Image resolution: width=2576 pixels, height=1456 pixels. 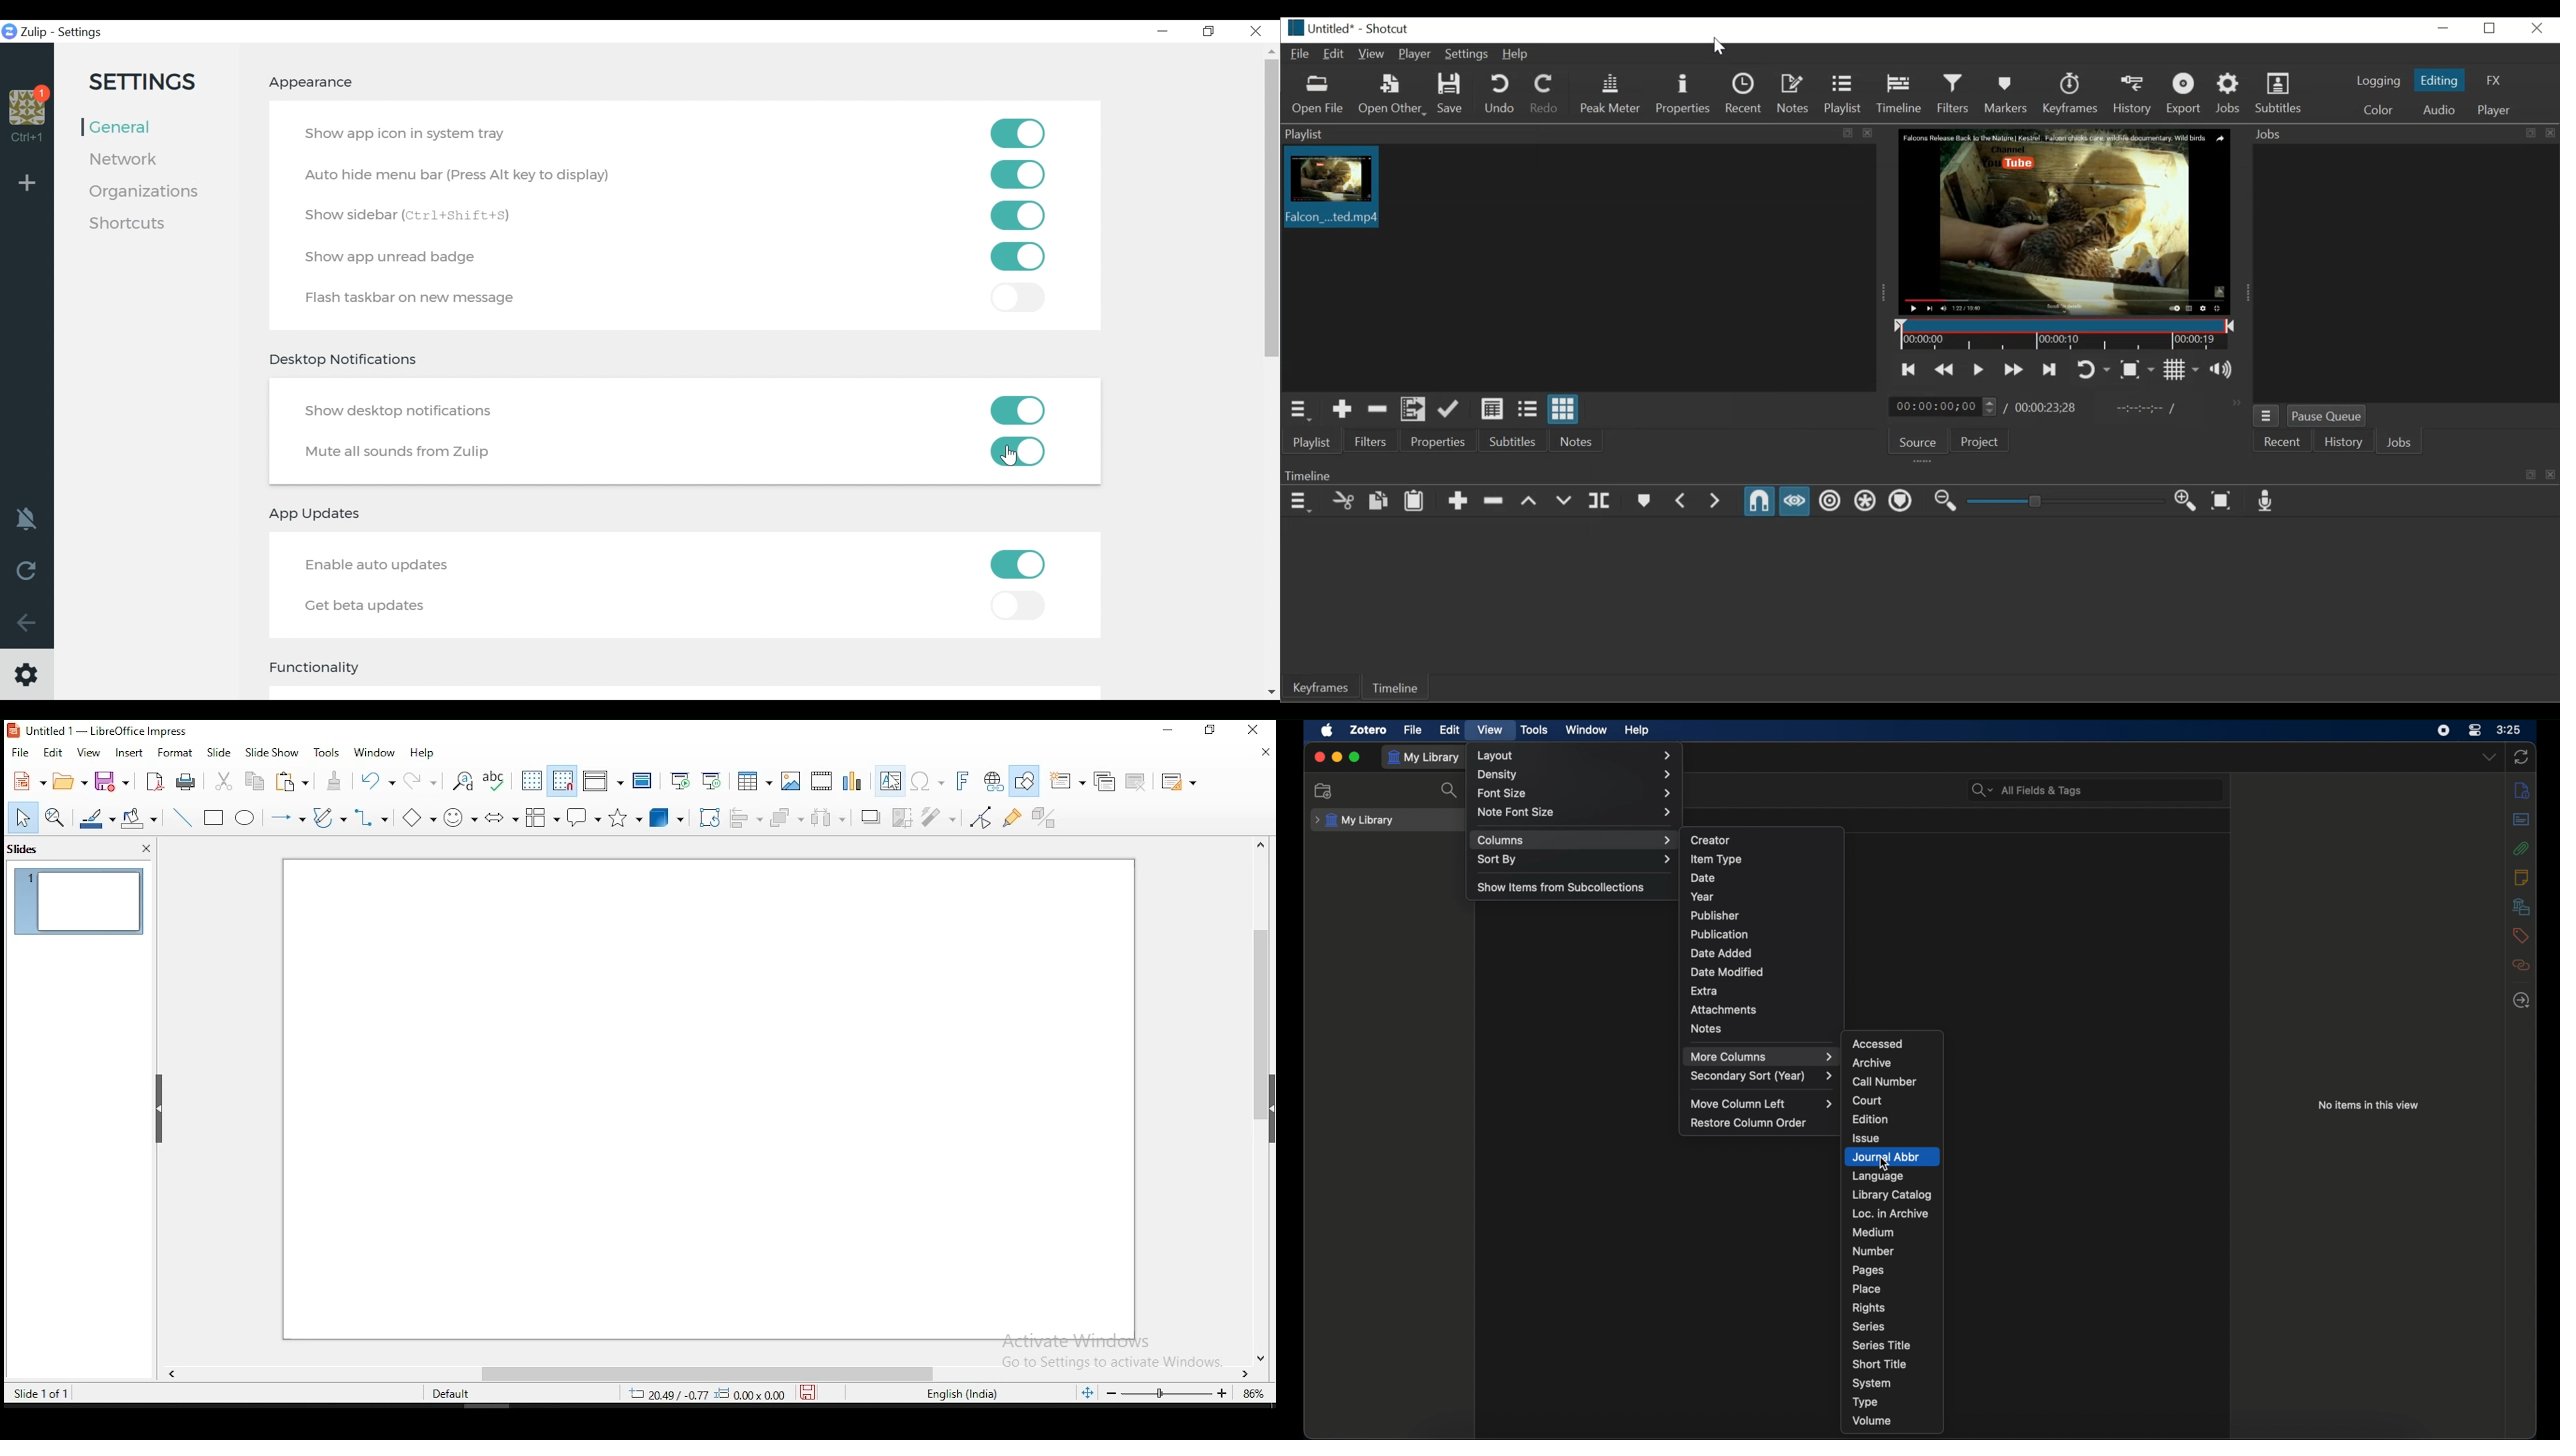 I want to click on Add Organisation, so click(x=27, y=181).